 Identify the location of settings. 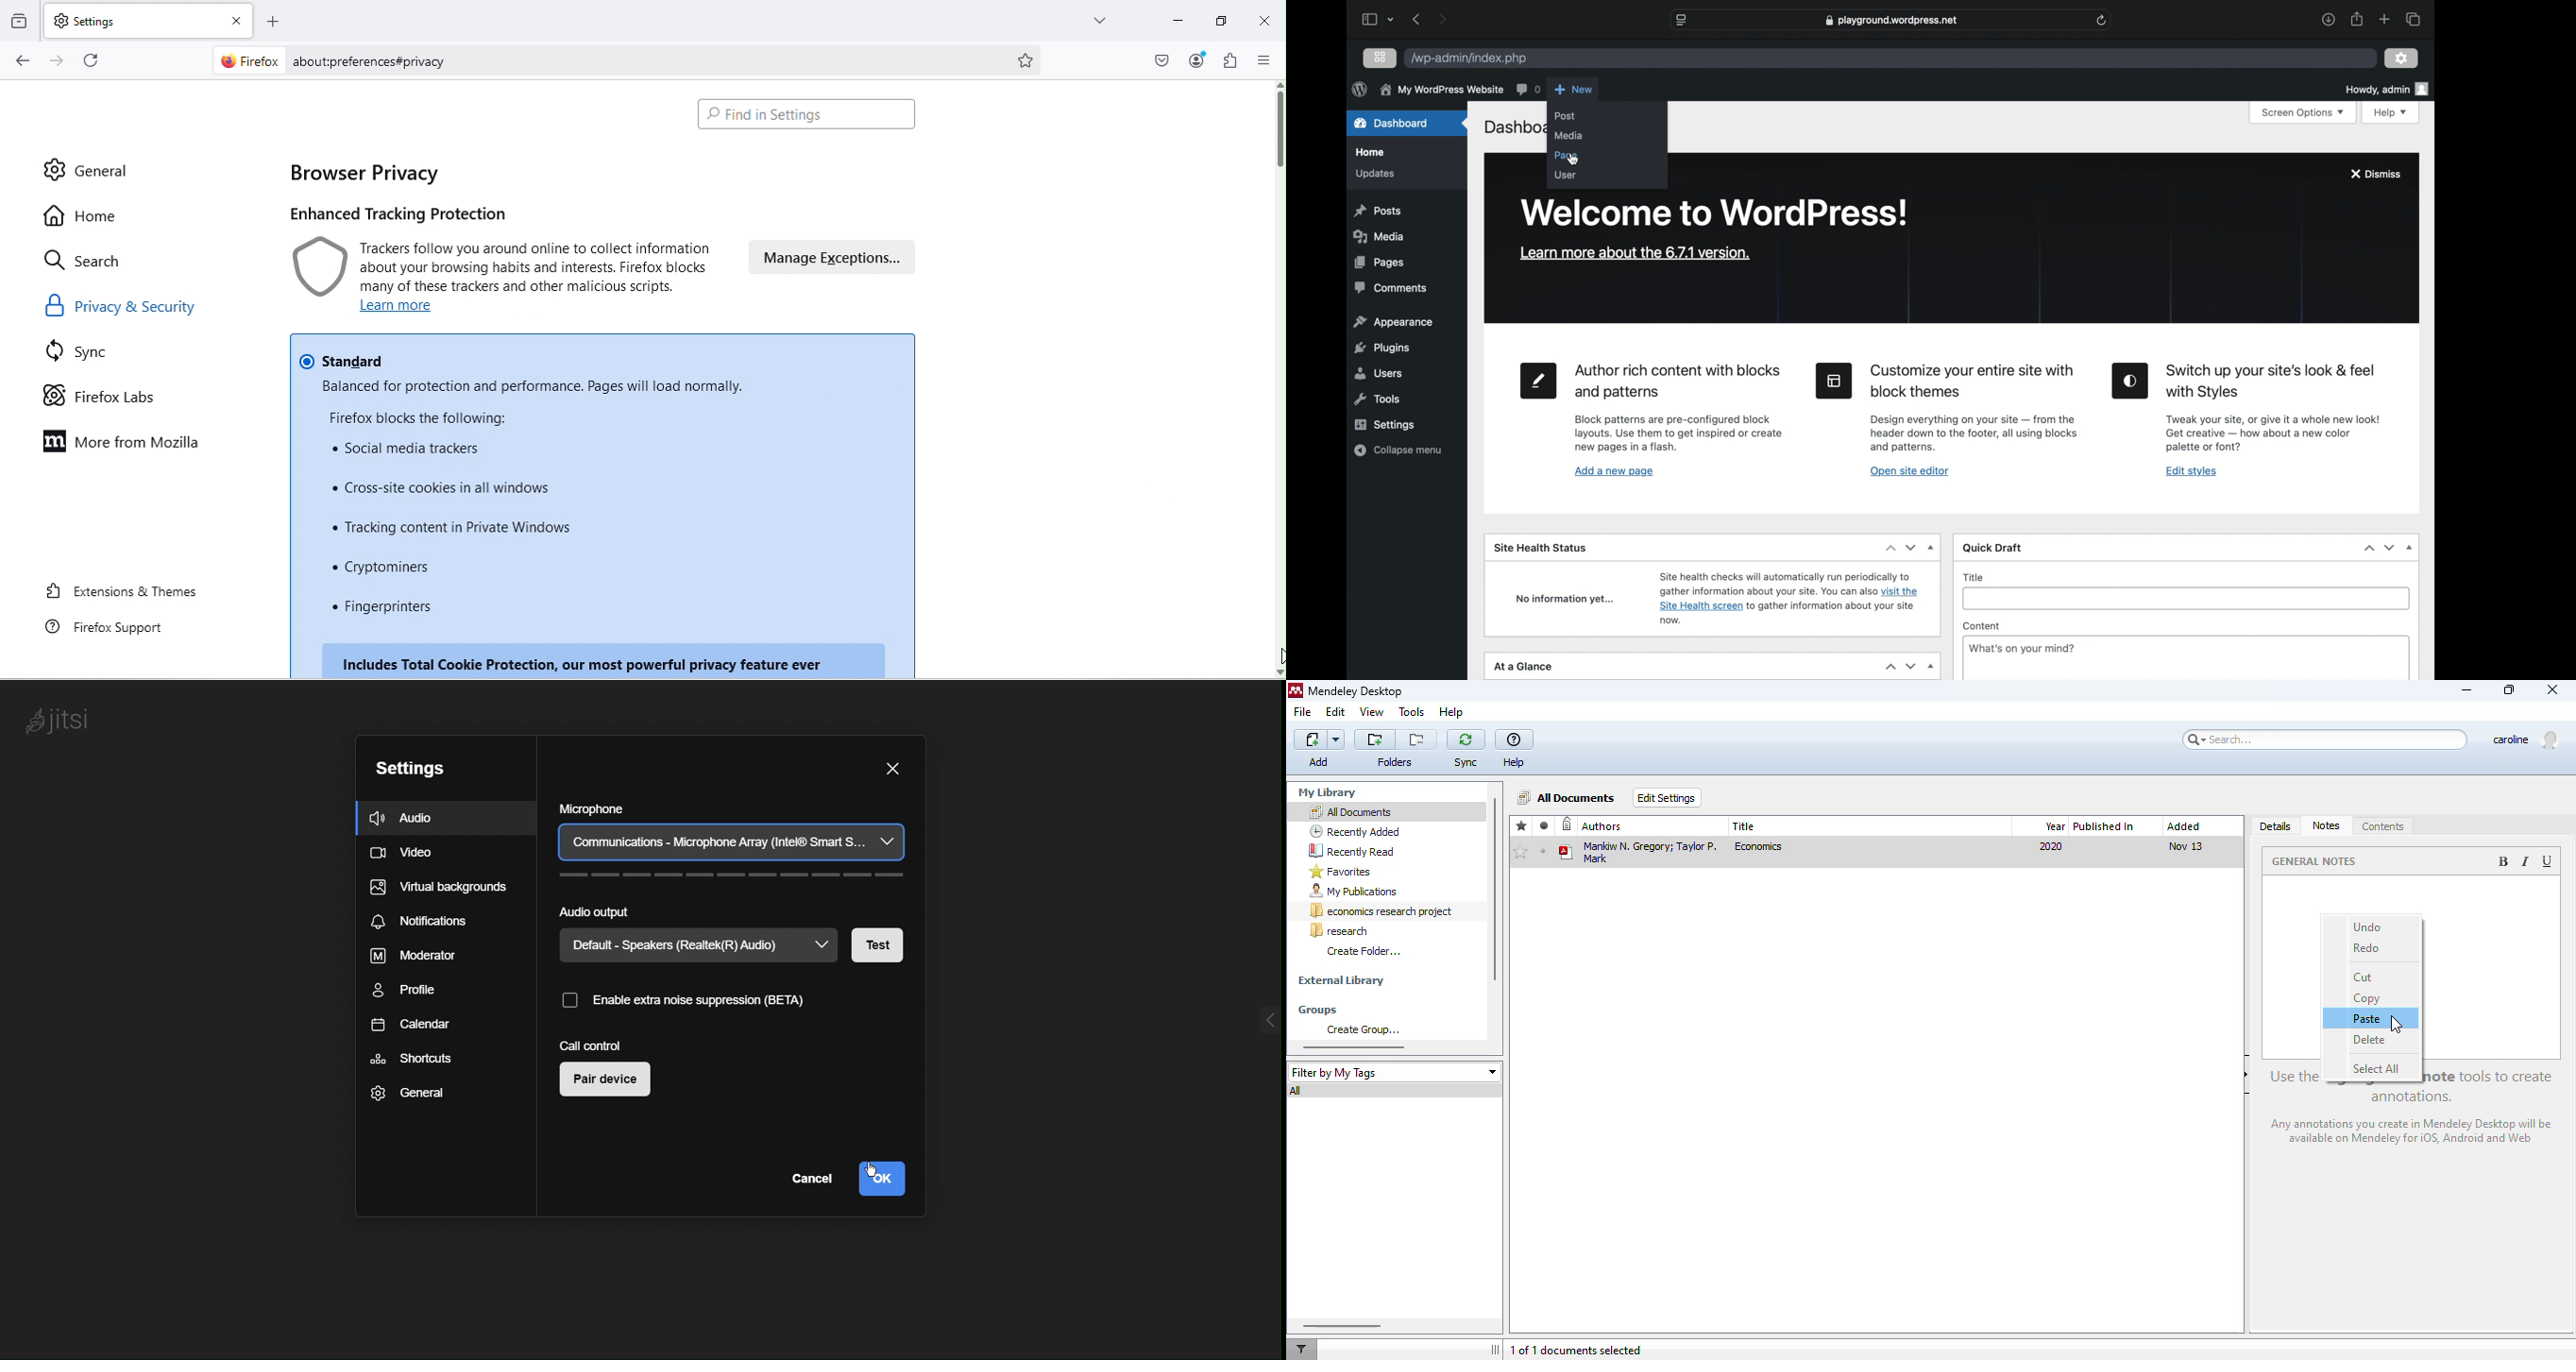
(2402, 59).